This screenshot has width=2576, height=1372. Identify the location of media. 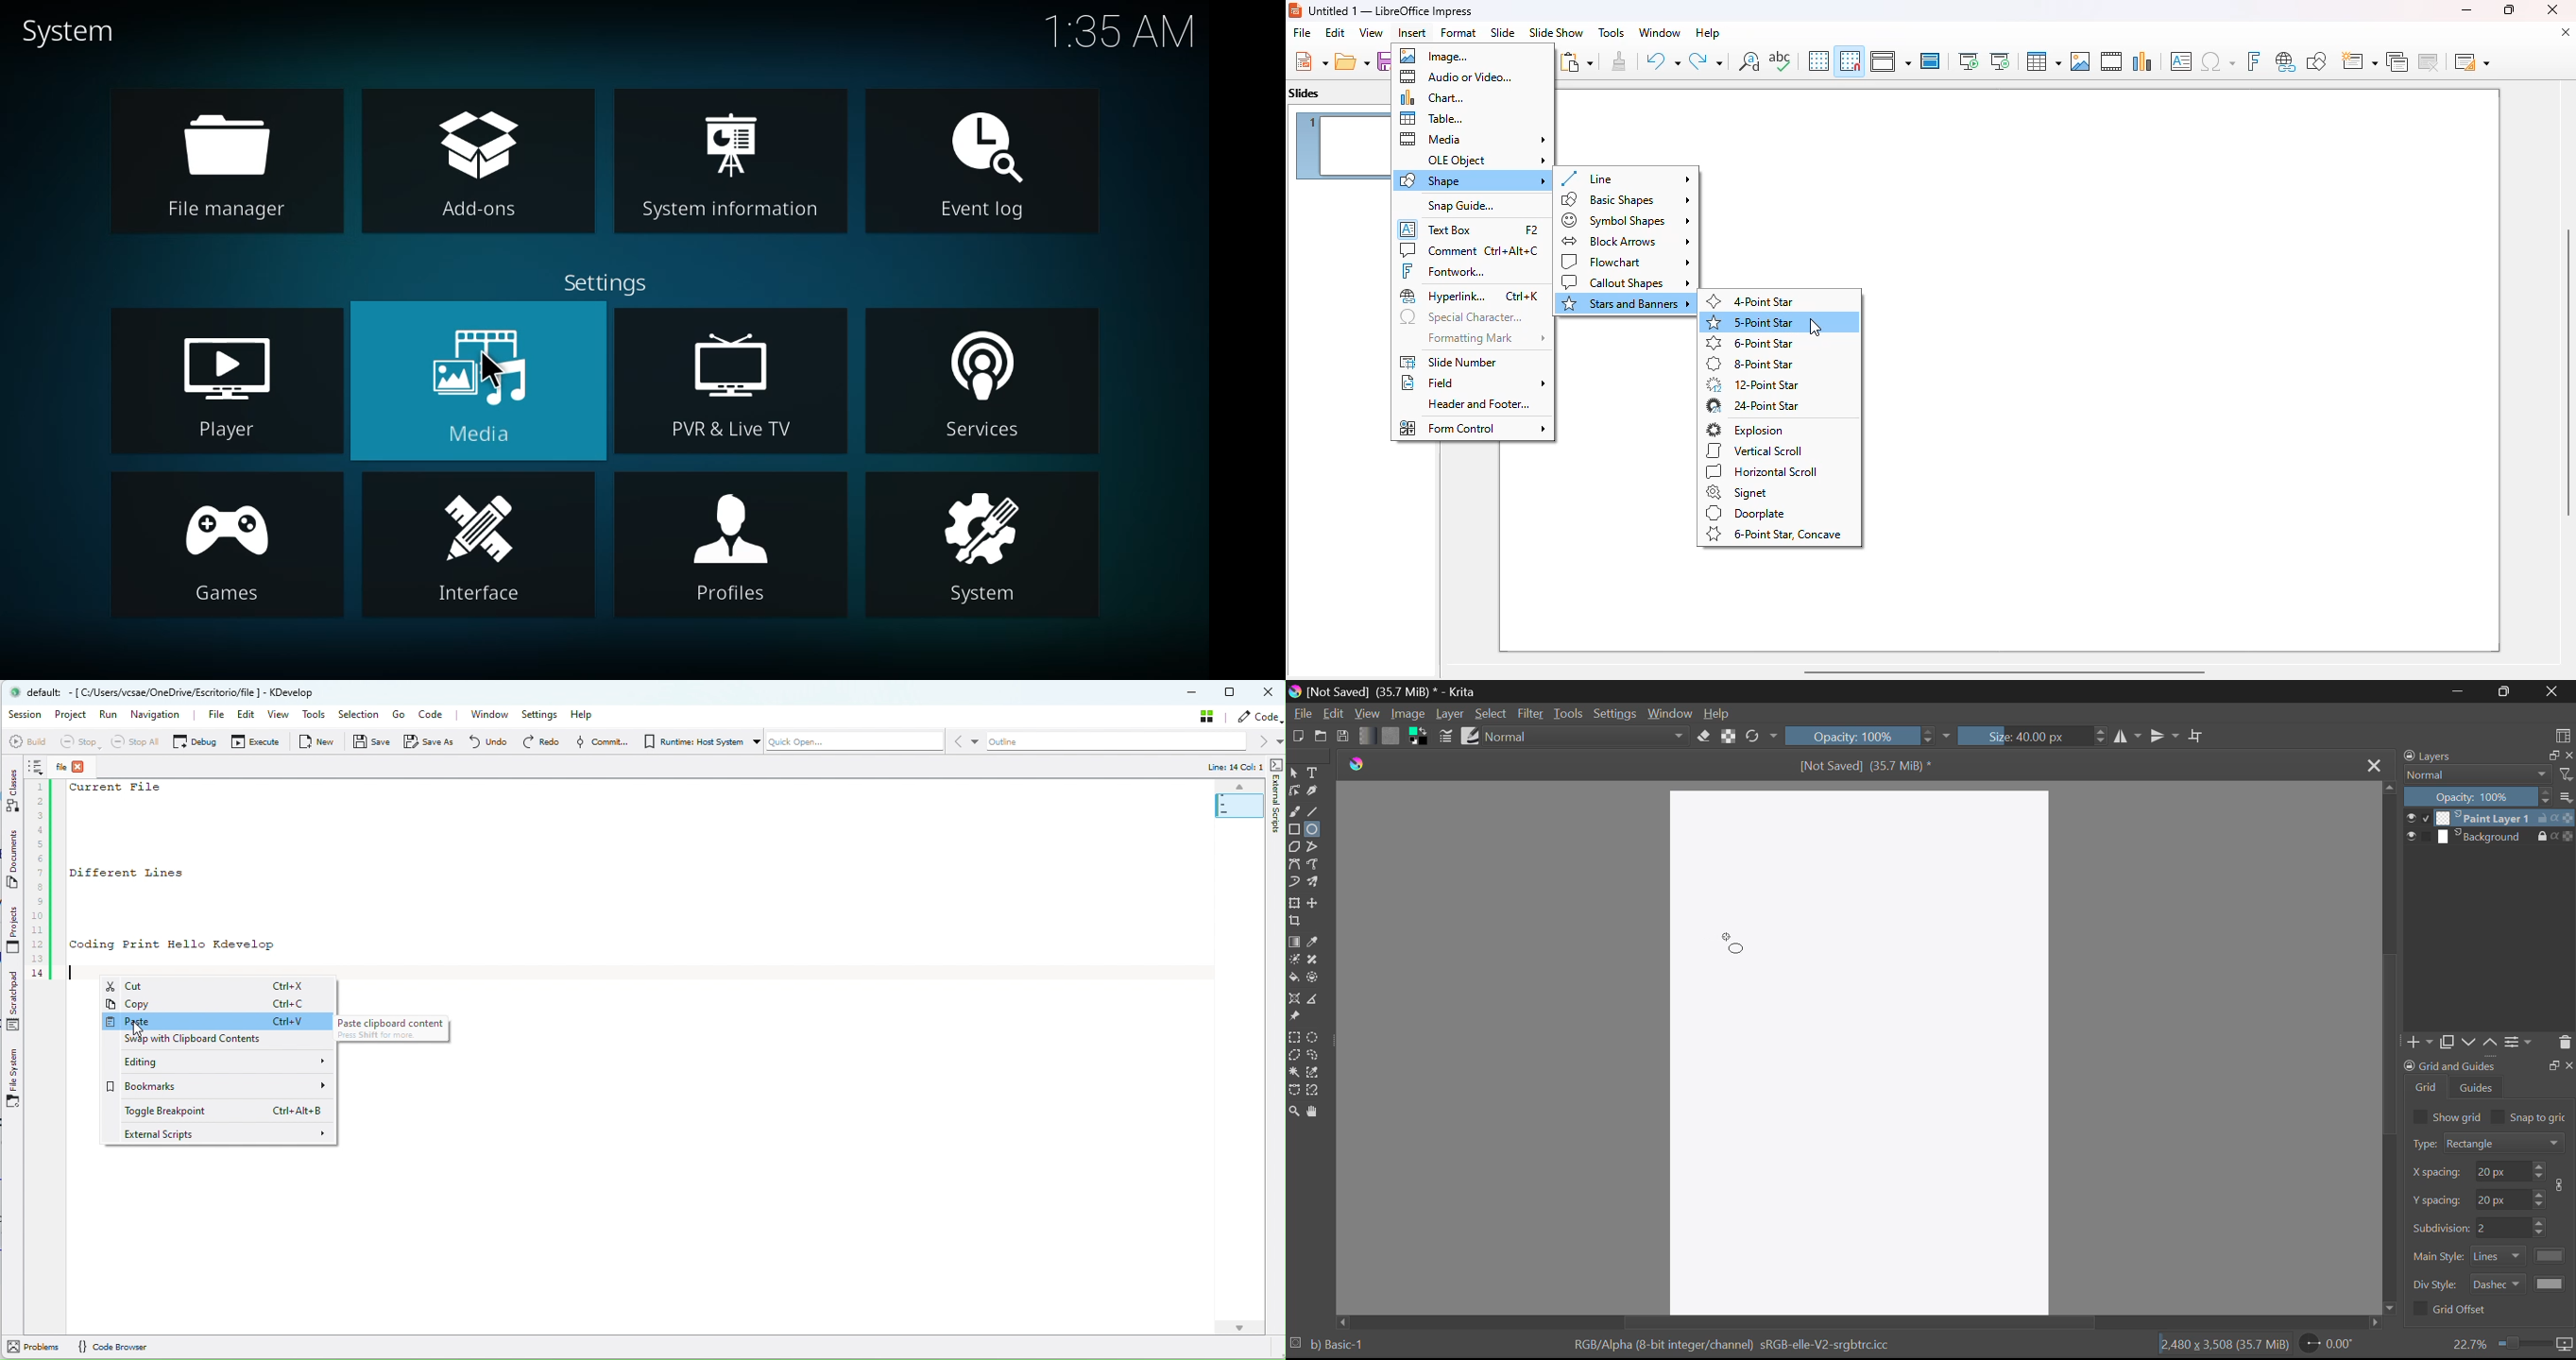
(483, 375).